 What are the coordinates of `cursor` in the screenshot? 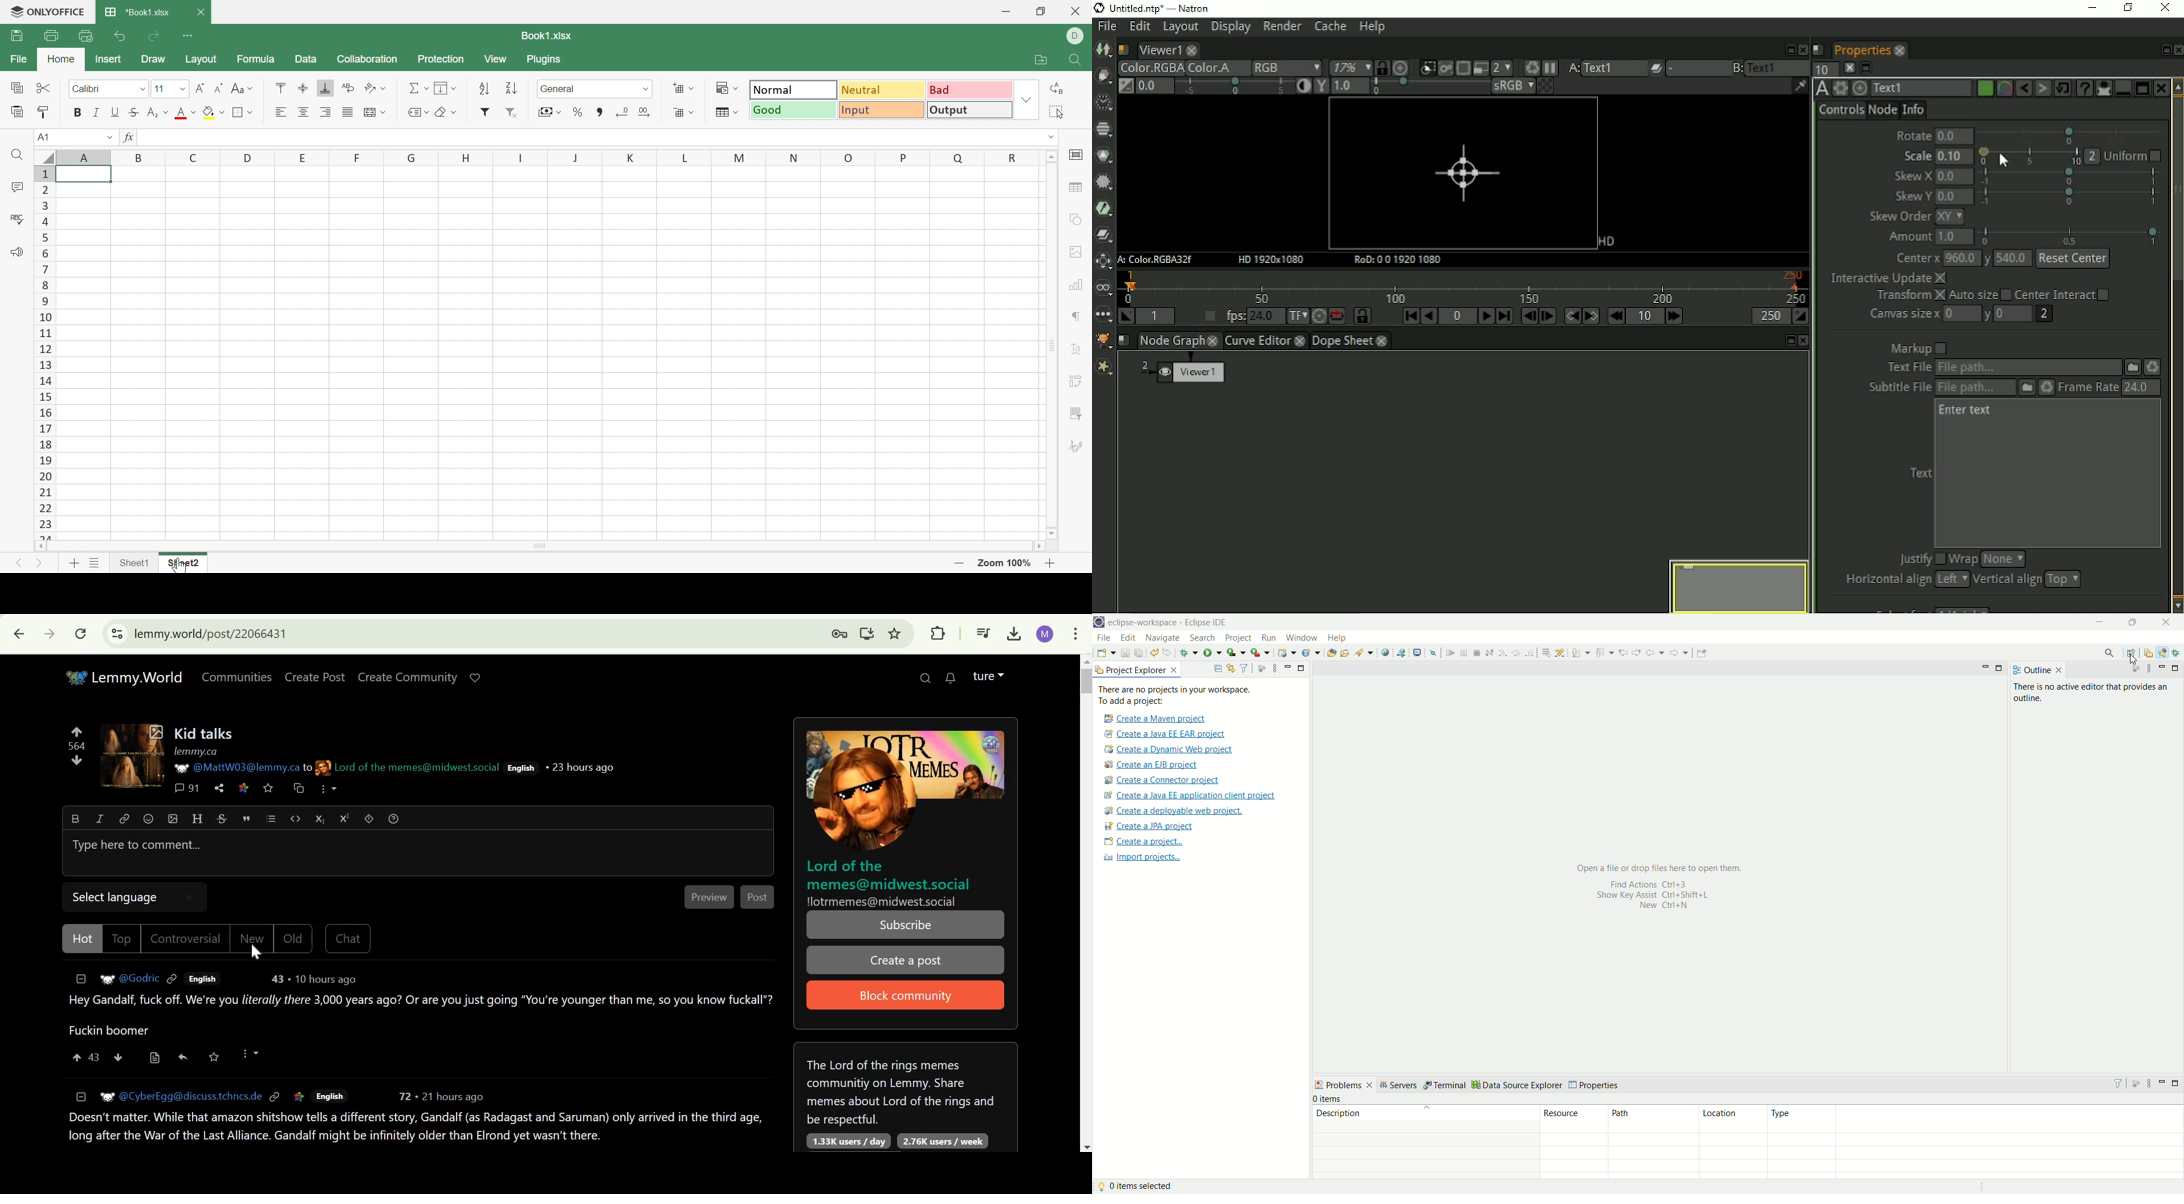 It's located at (177, 565).